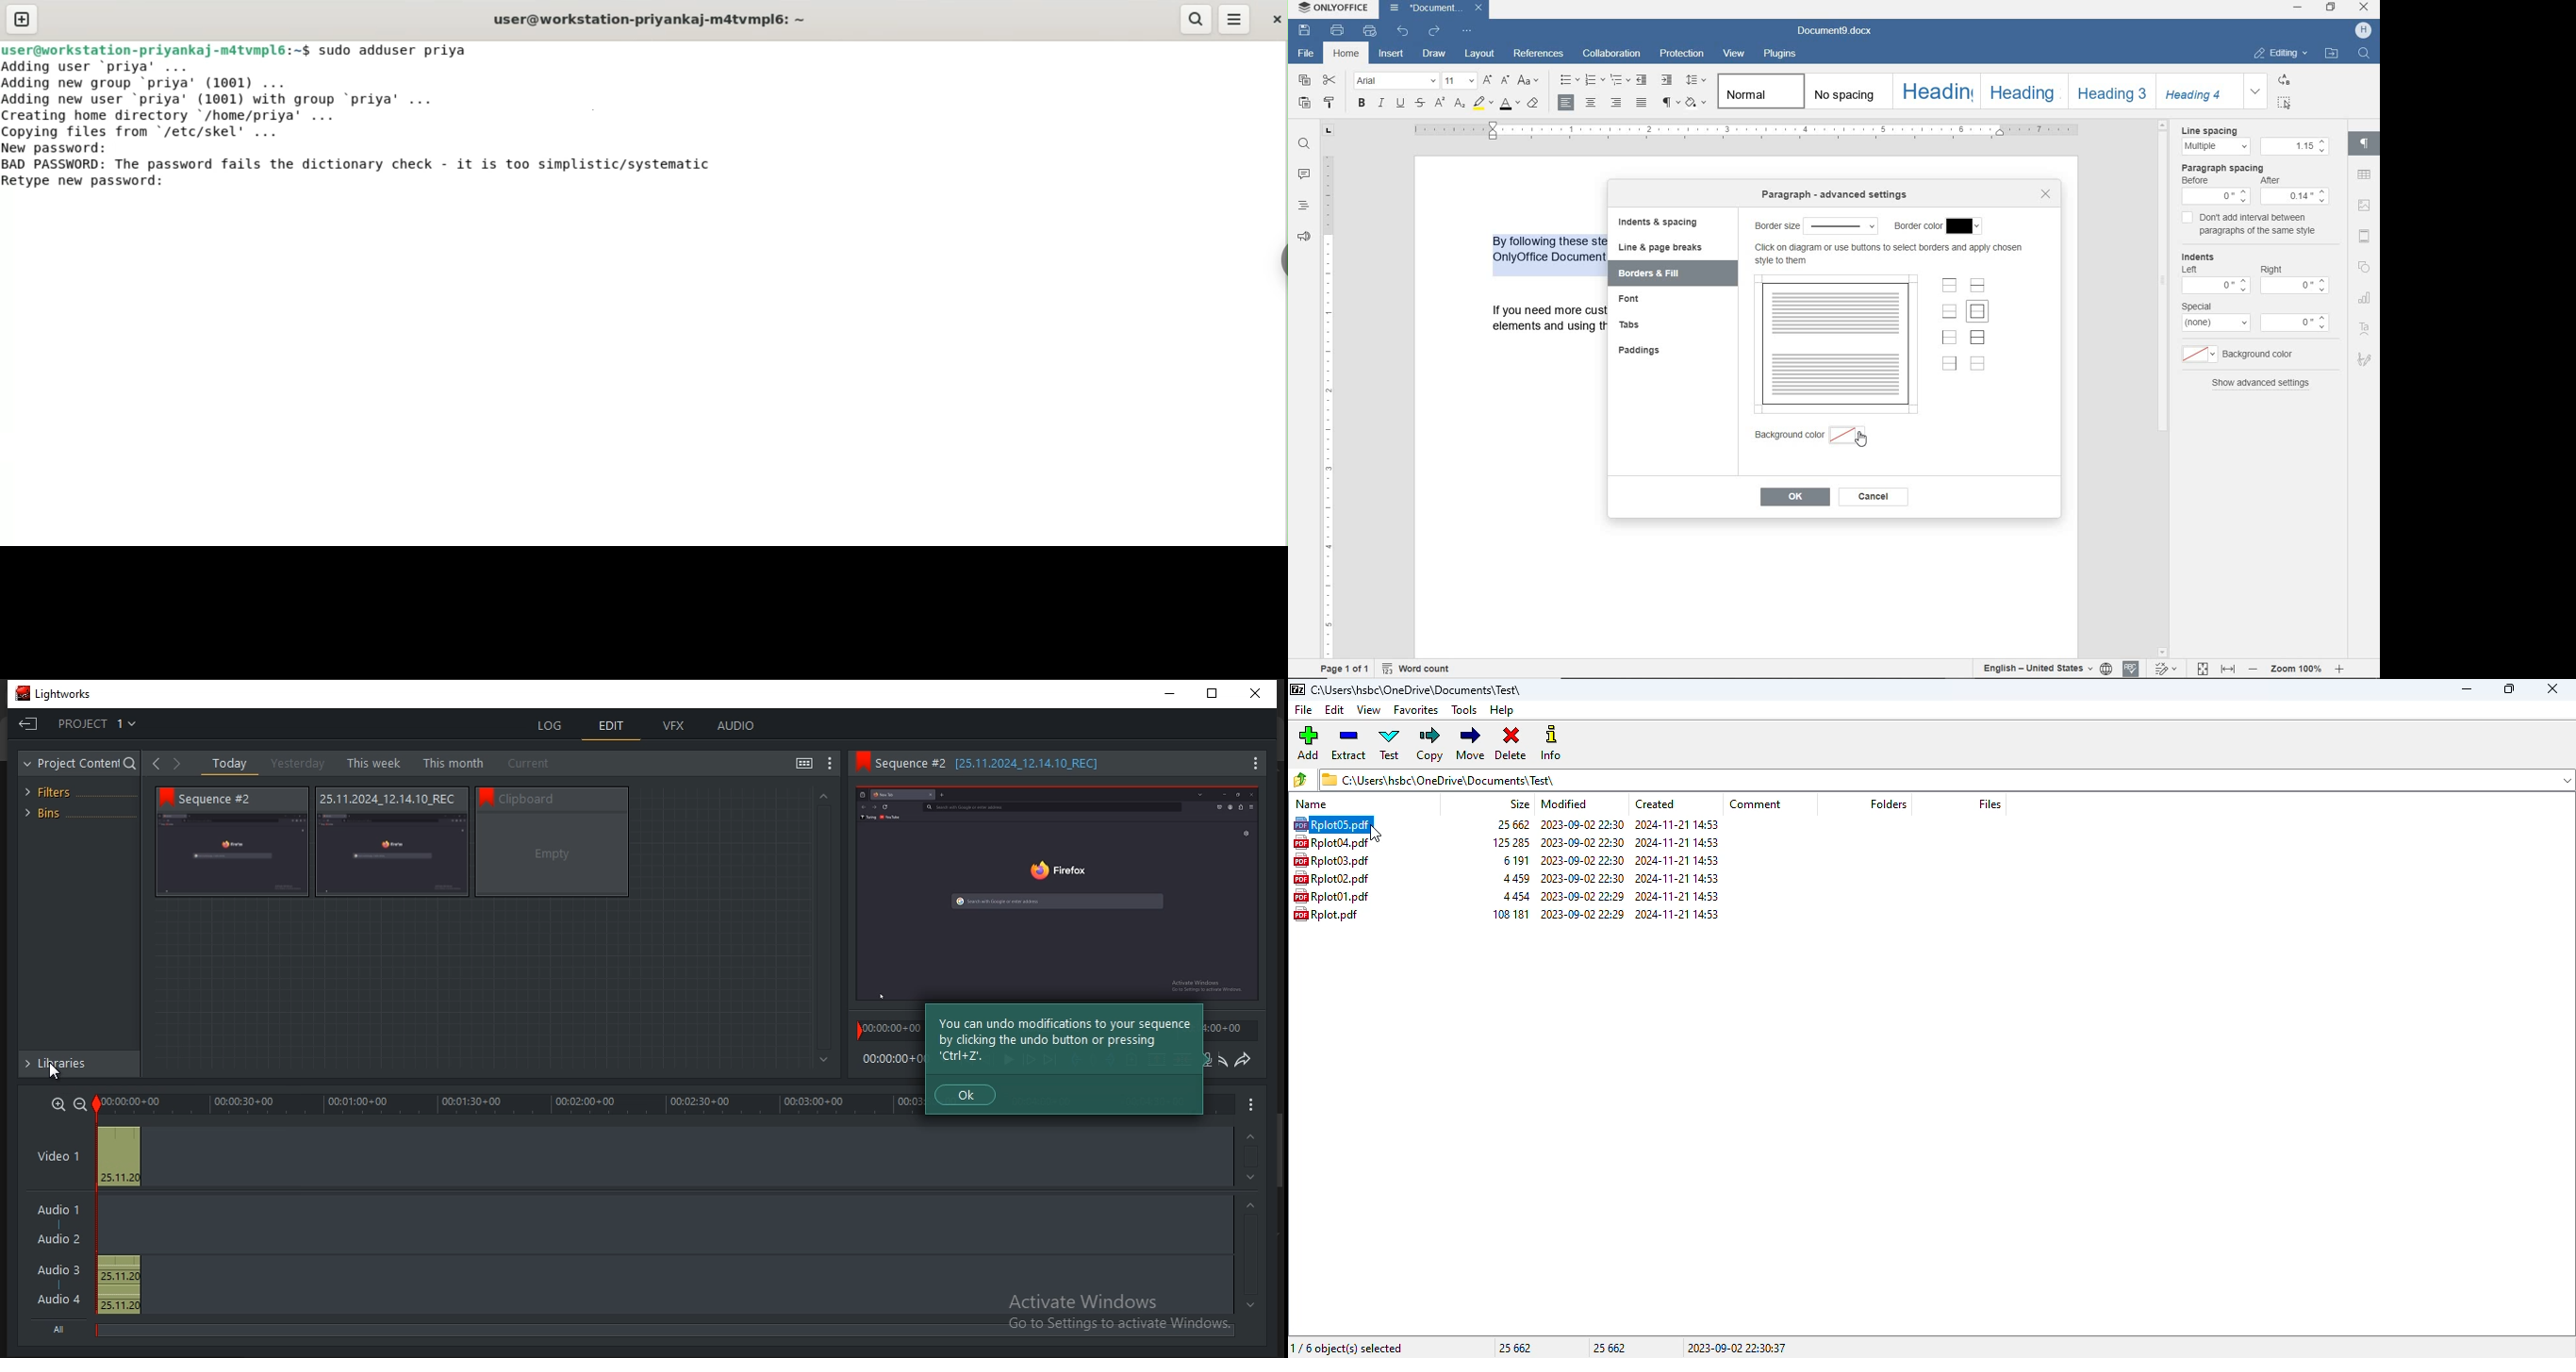  What do you see at coordinates (1252, 1105) in the screenshot?
I see `Menu` at bounding box center [1252, 1105].